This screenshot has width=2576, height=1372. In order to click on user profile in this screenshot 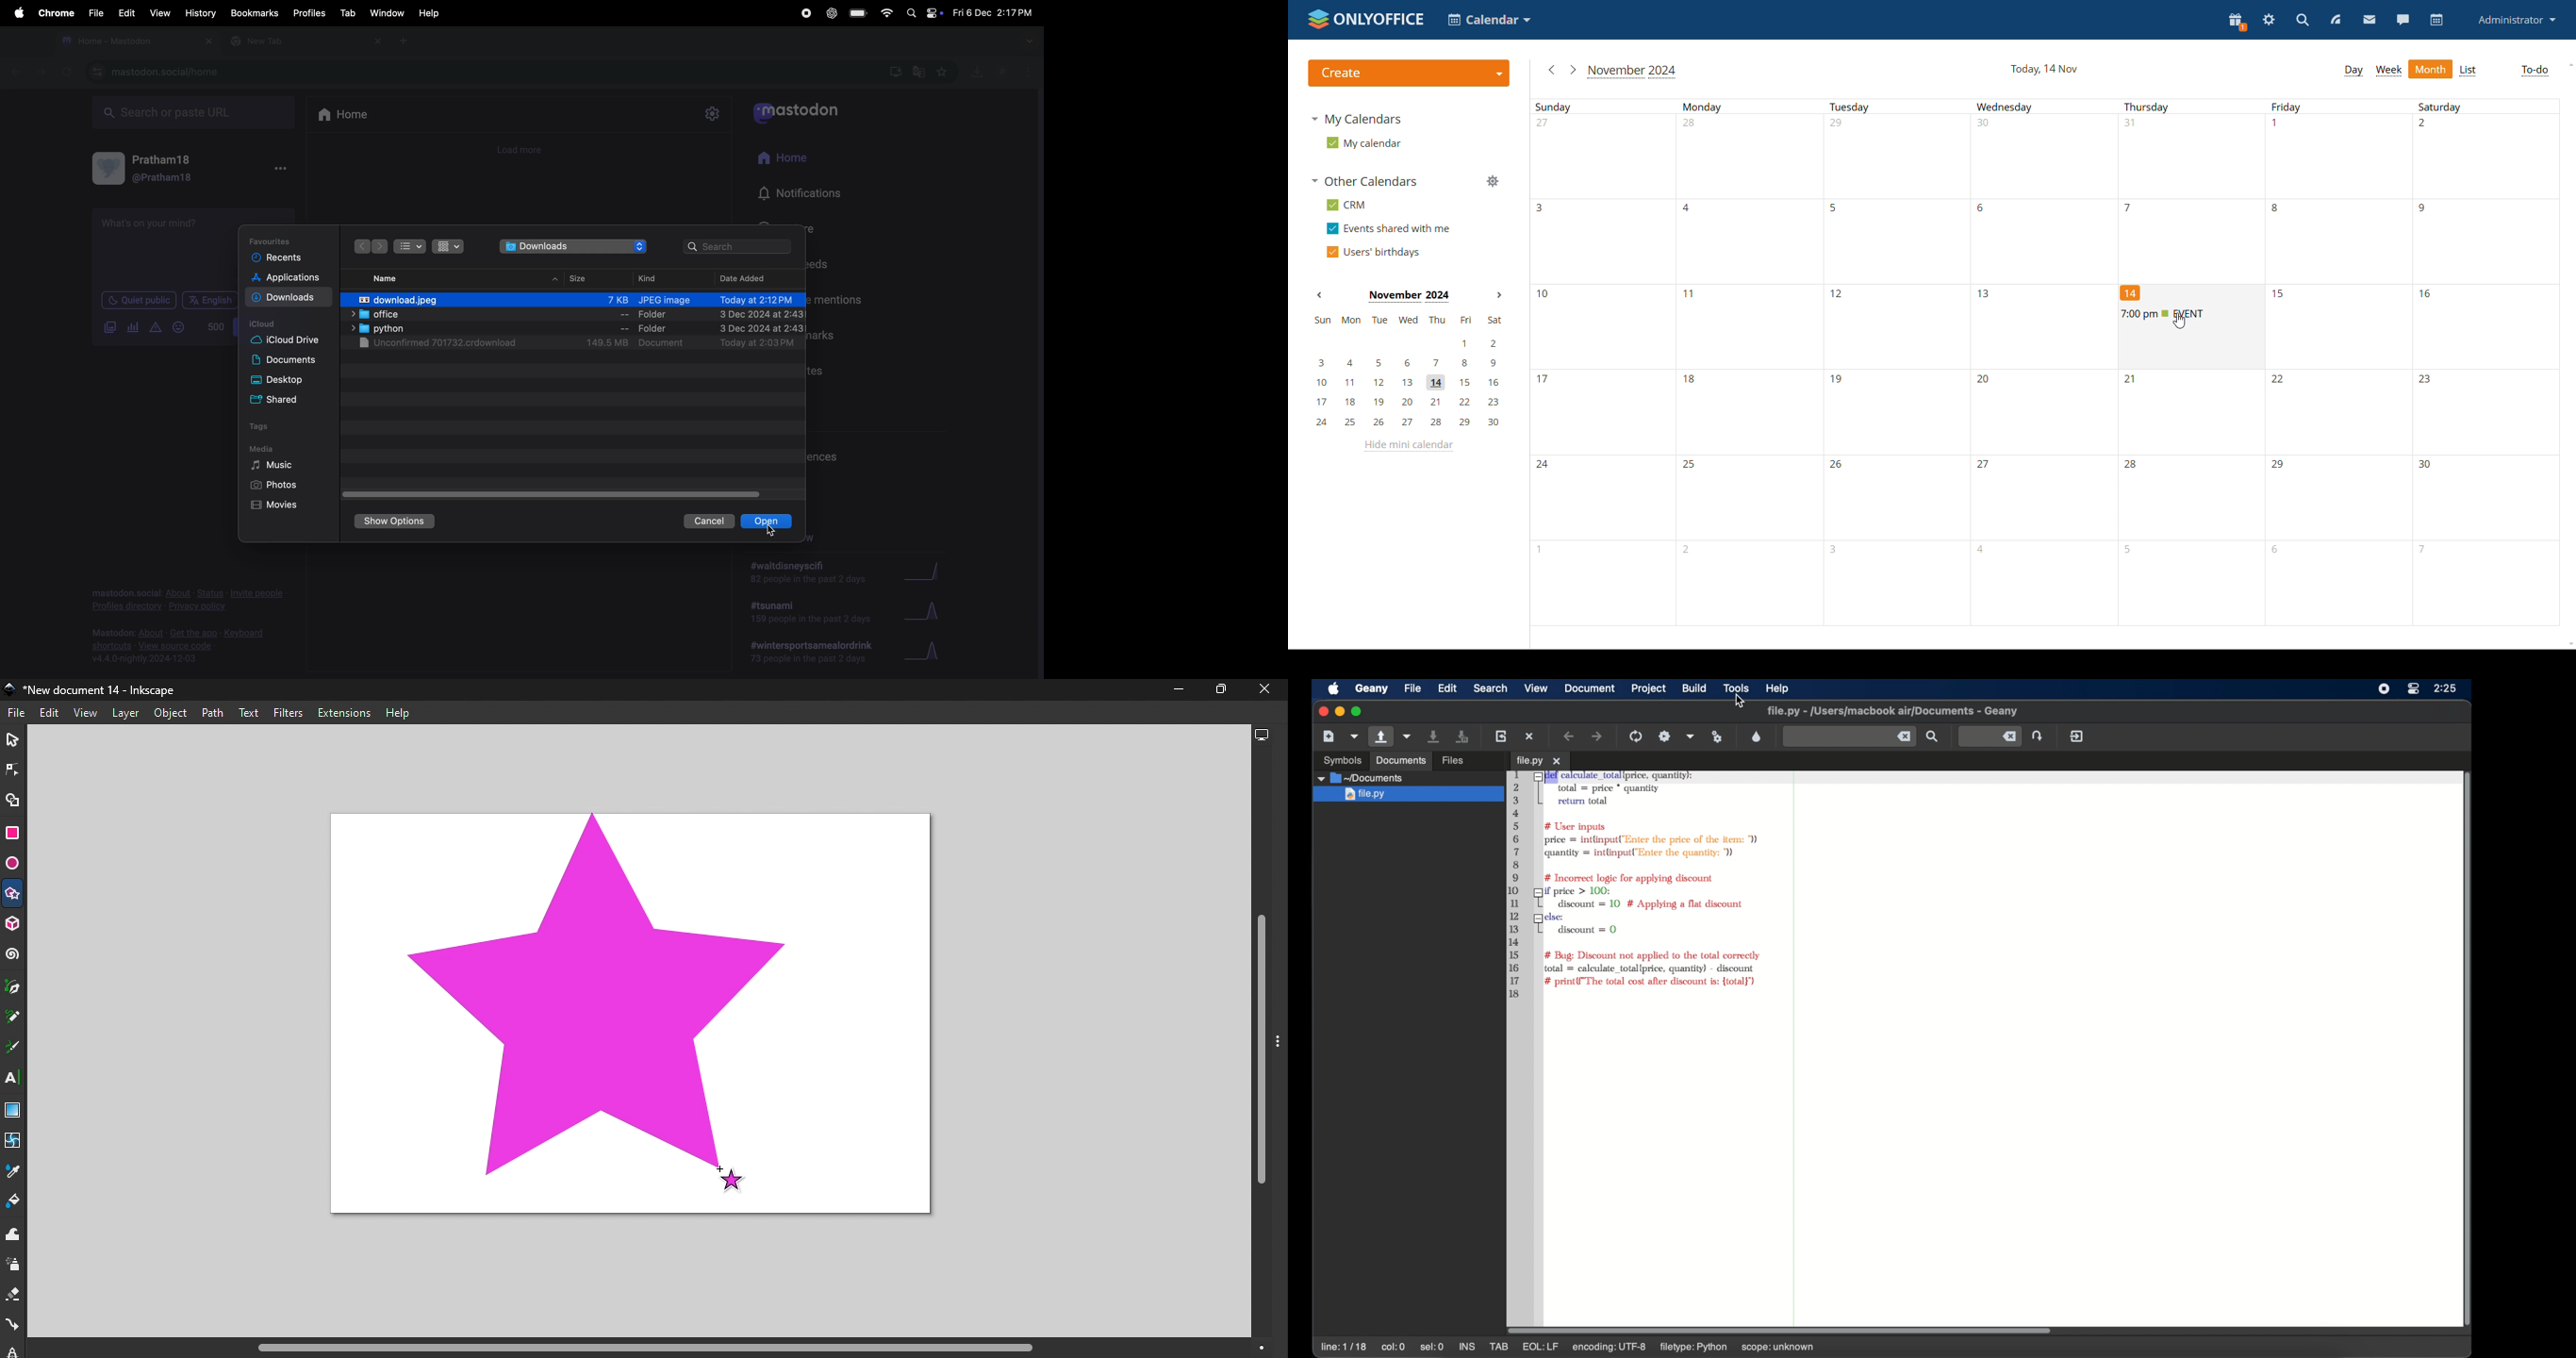, I will do `click(1003, 71)`.